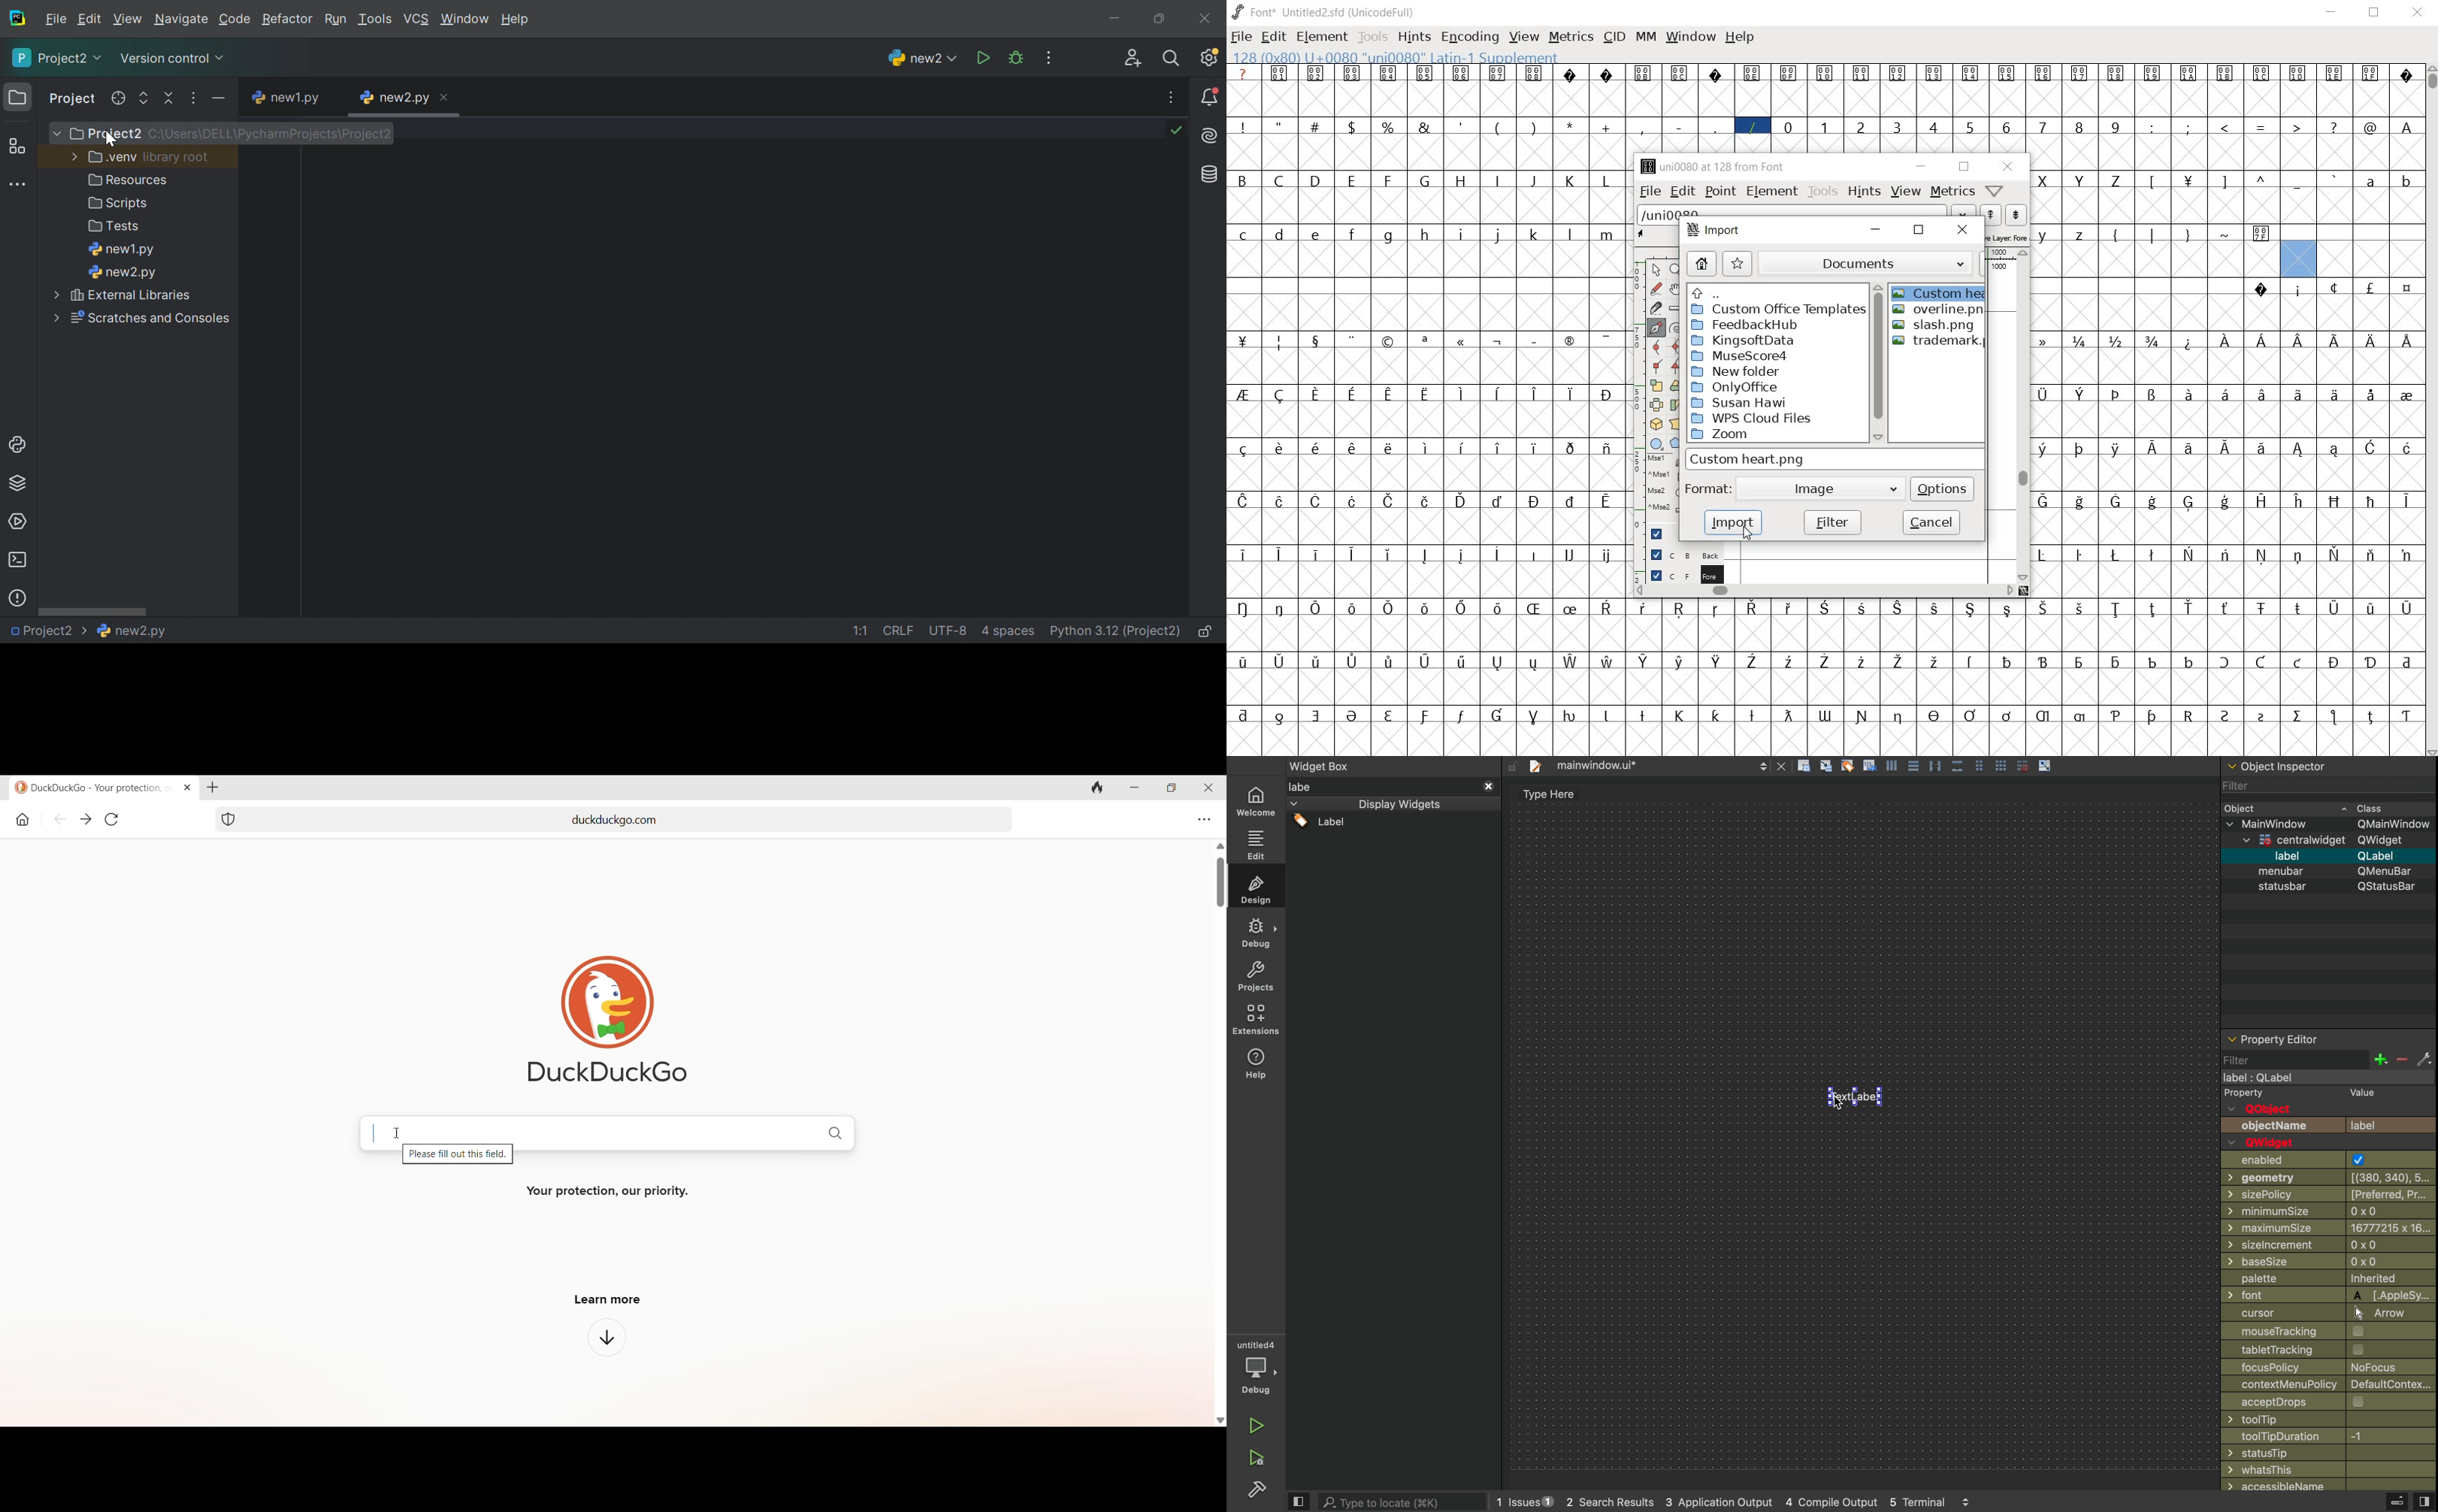 Image resolution: width=2464 pixels, height=1512 pixels. I want to click on directories, so click(1778, 365).